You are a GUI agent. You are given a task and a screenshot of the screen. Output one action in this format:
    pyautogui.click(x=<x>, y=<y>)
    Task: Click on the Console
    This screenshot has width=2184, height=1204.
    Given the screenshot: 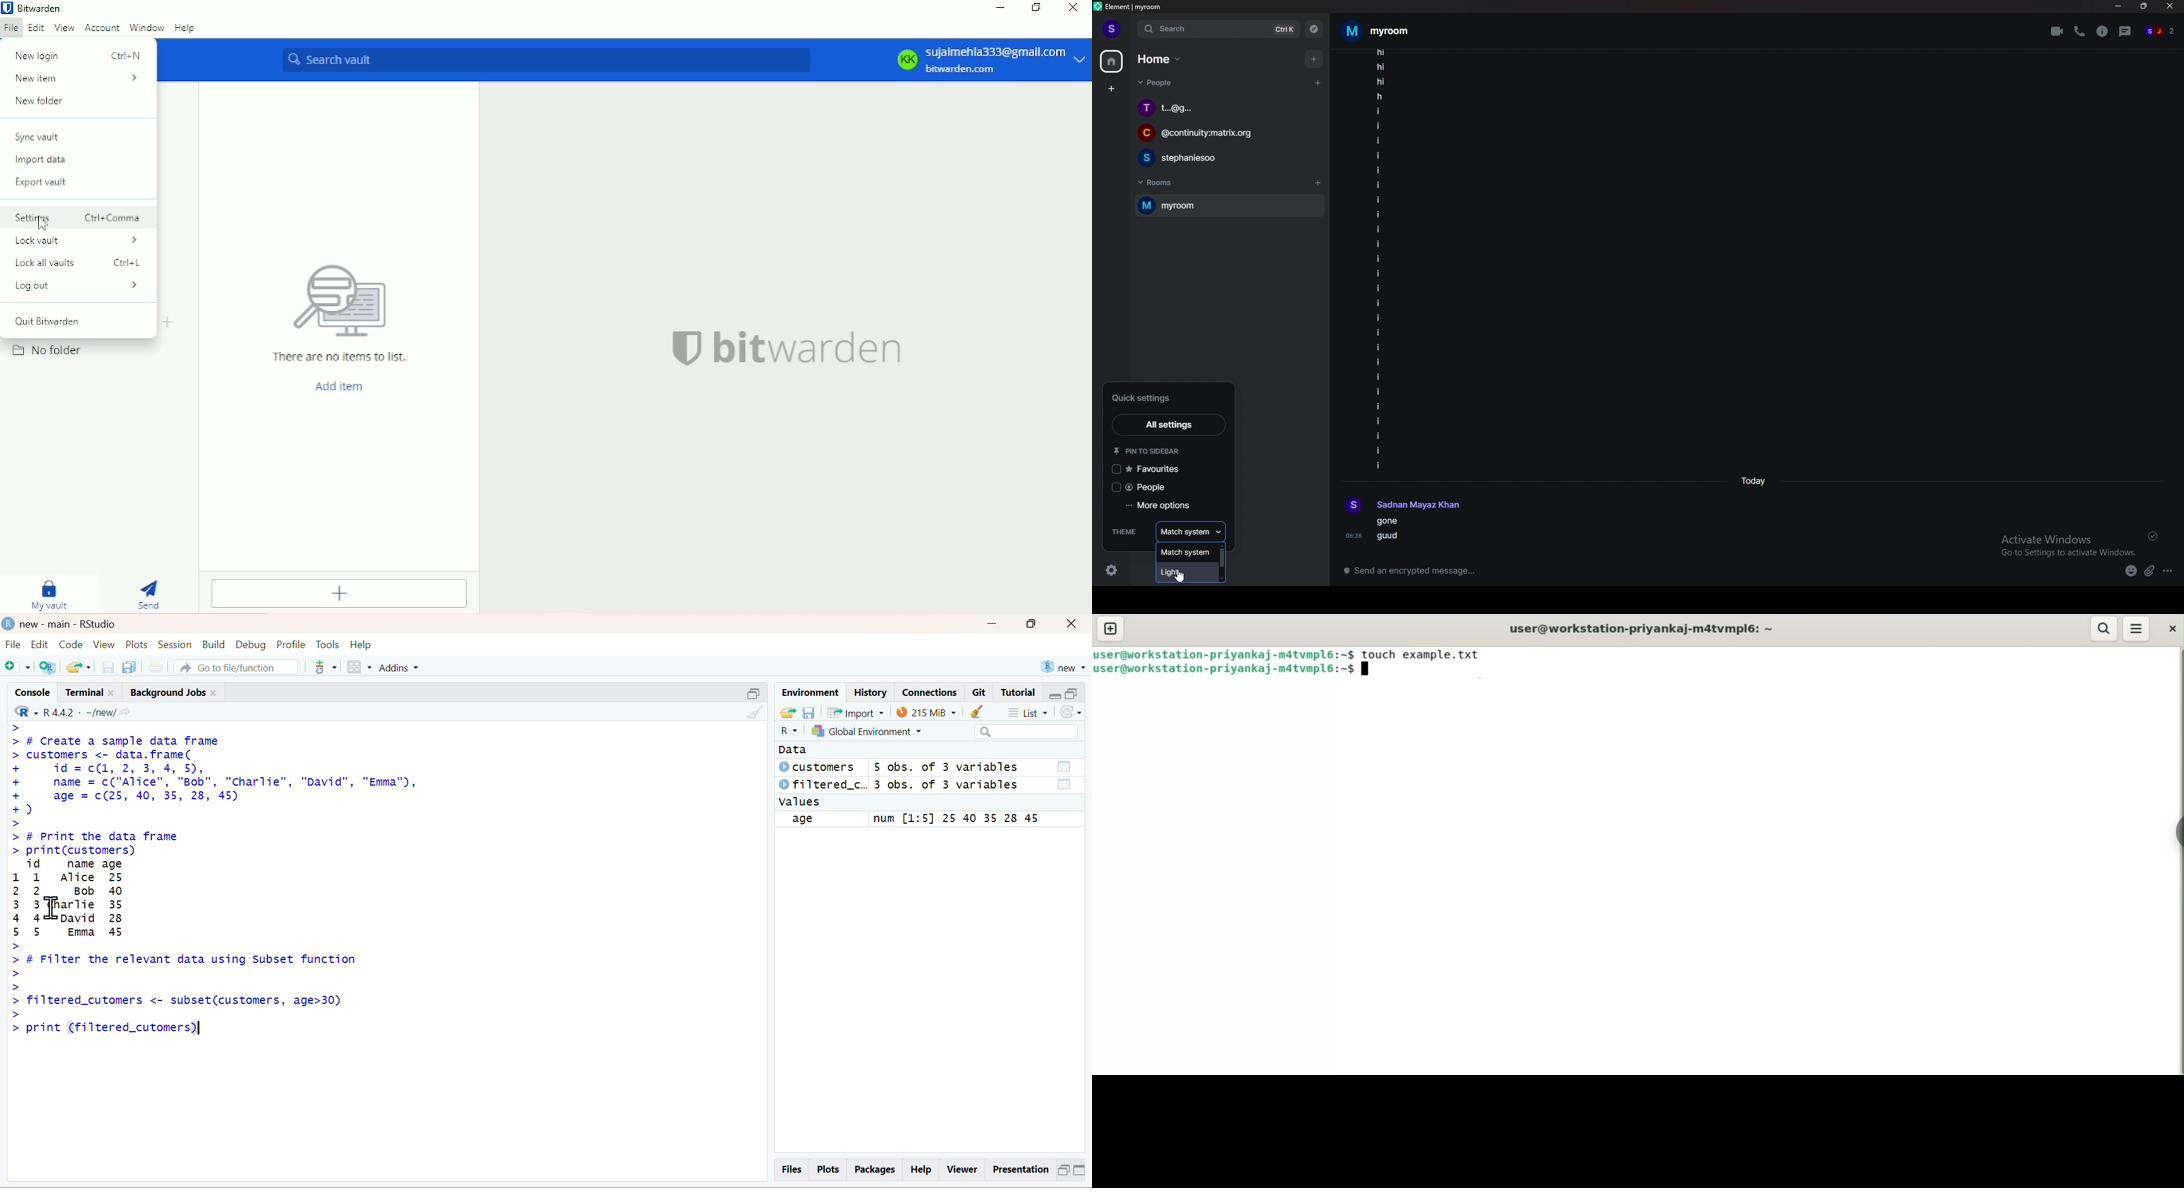 What is the action you would take?
    pyautogui.click(x=30, y=691)
    